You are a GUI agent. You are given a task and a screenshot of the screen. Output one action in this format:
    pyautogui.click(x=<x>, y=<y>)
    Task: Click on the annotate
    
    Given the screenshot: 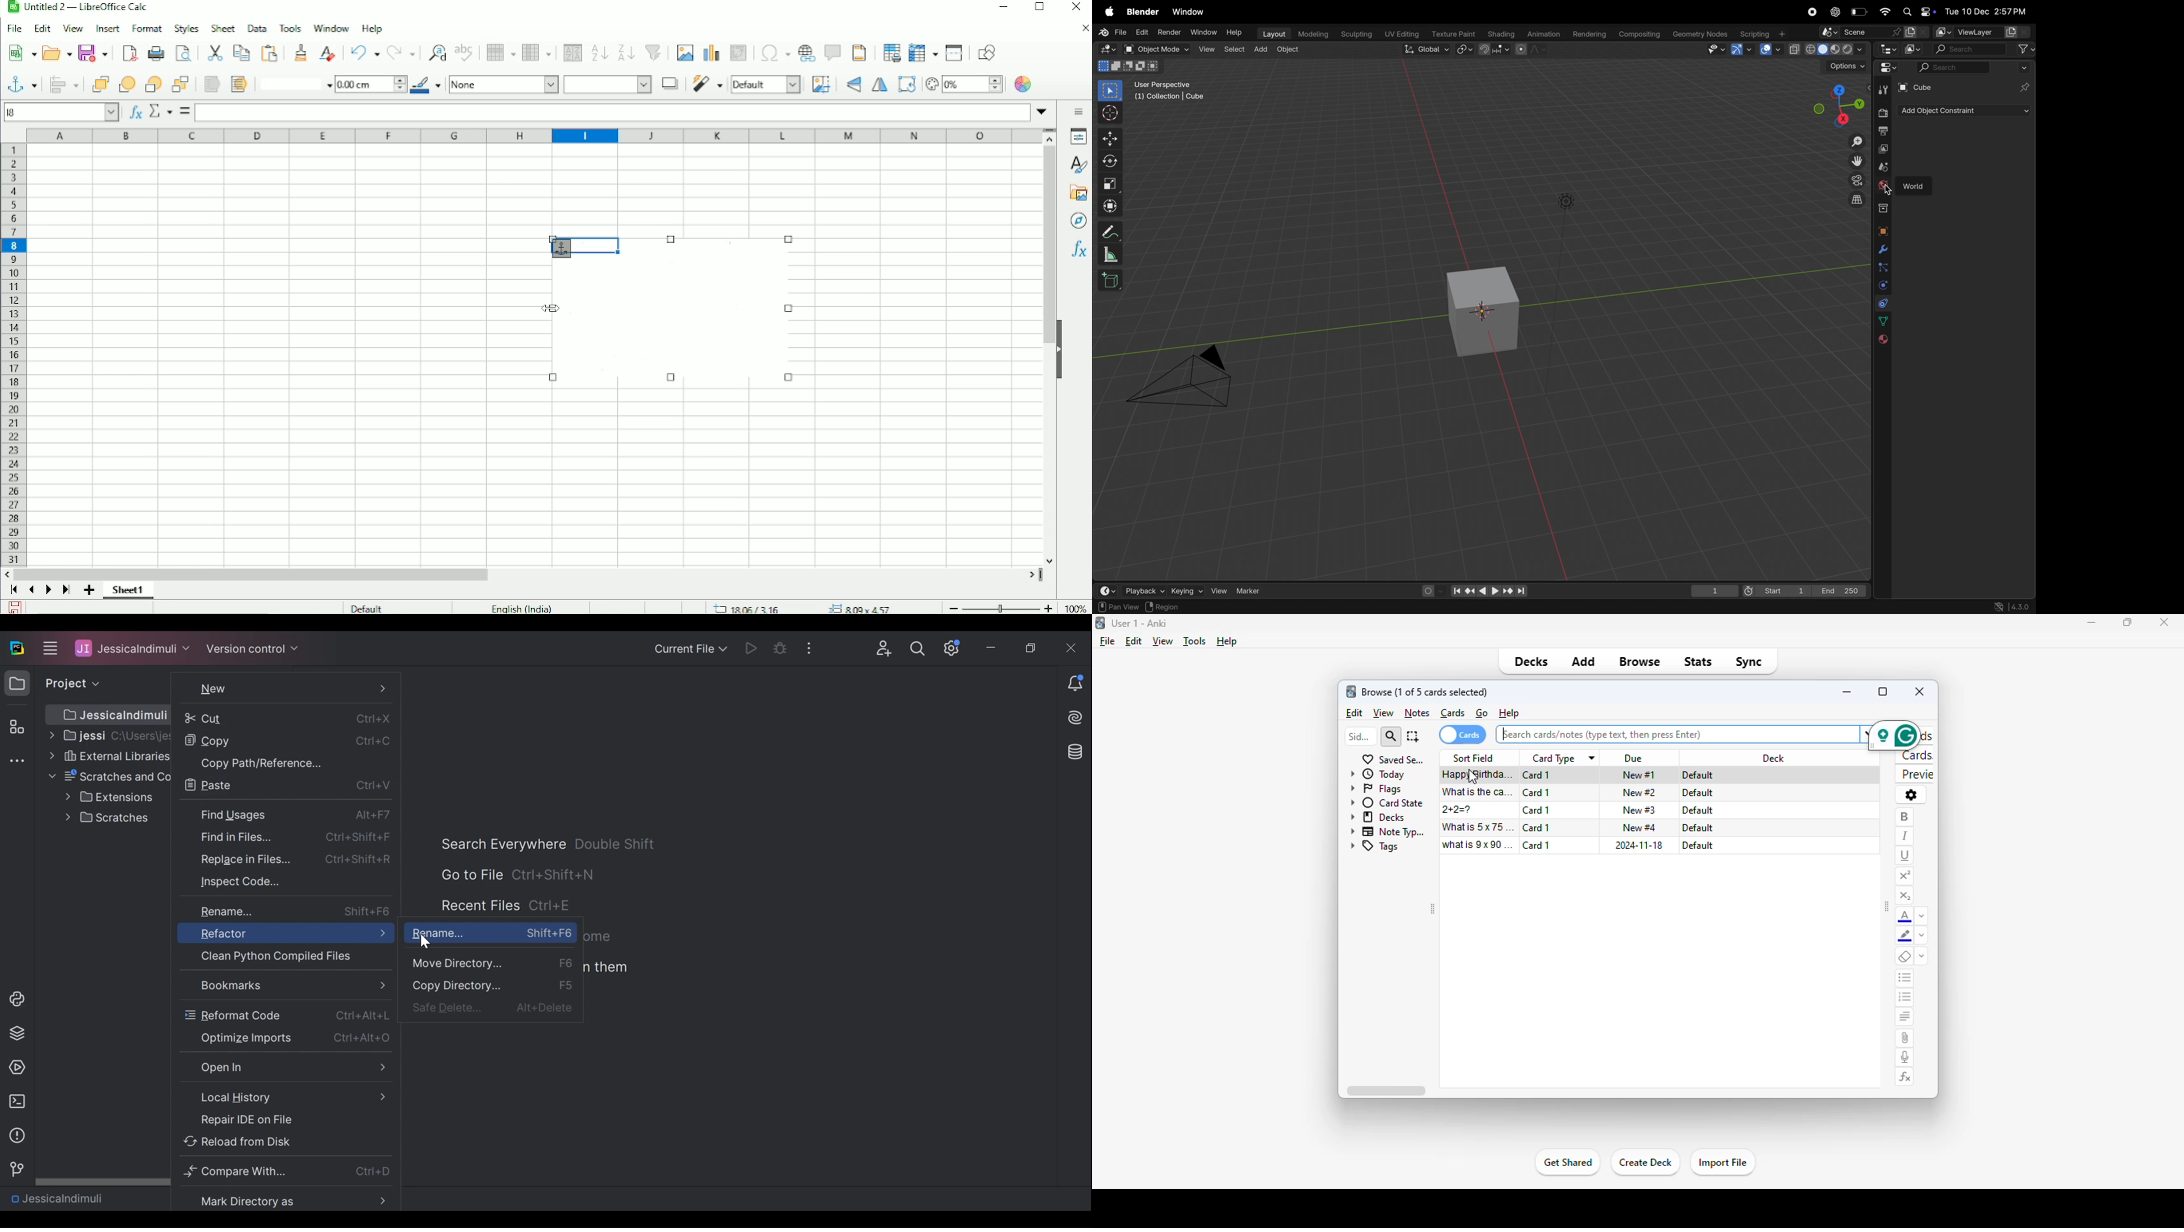 What is the action you would take?
    pyautogui.click(x=1109, y=230)
    